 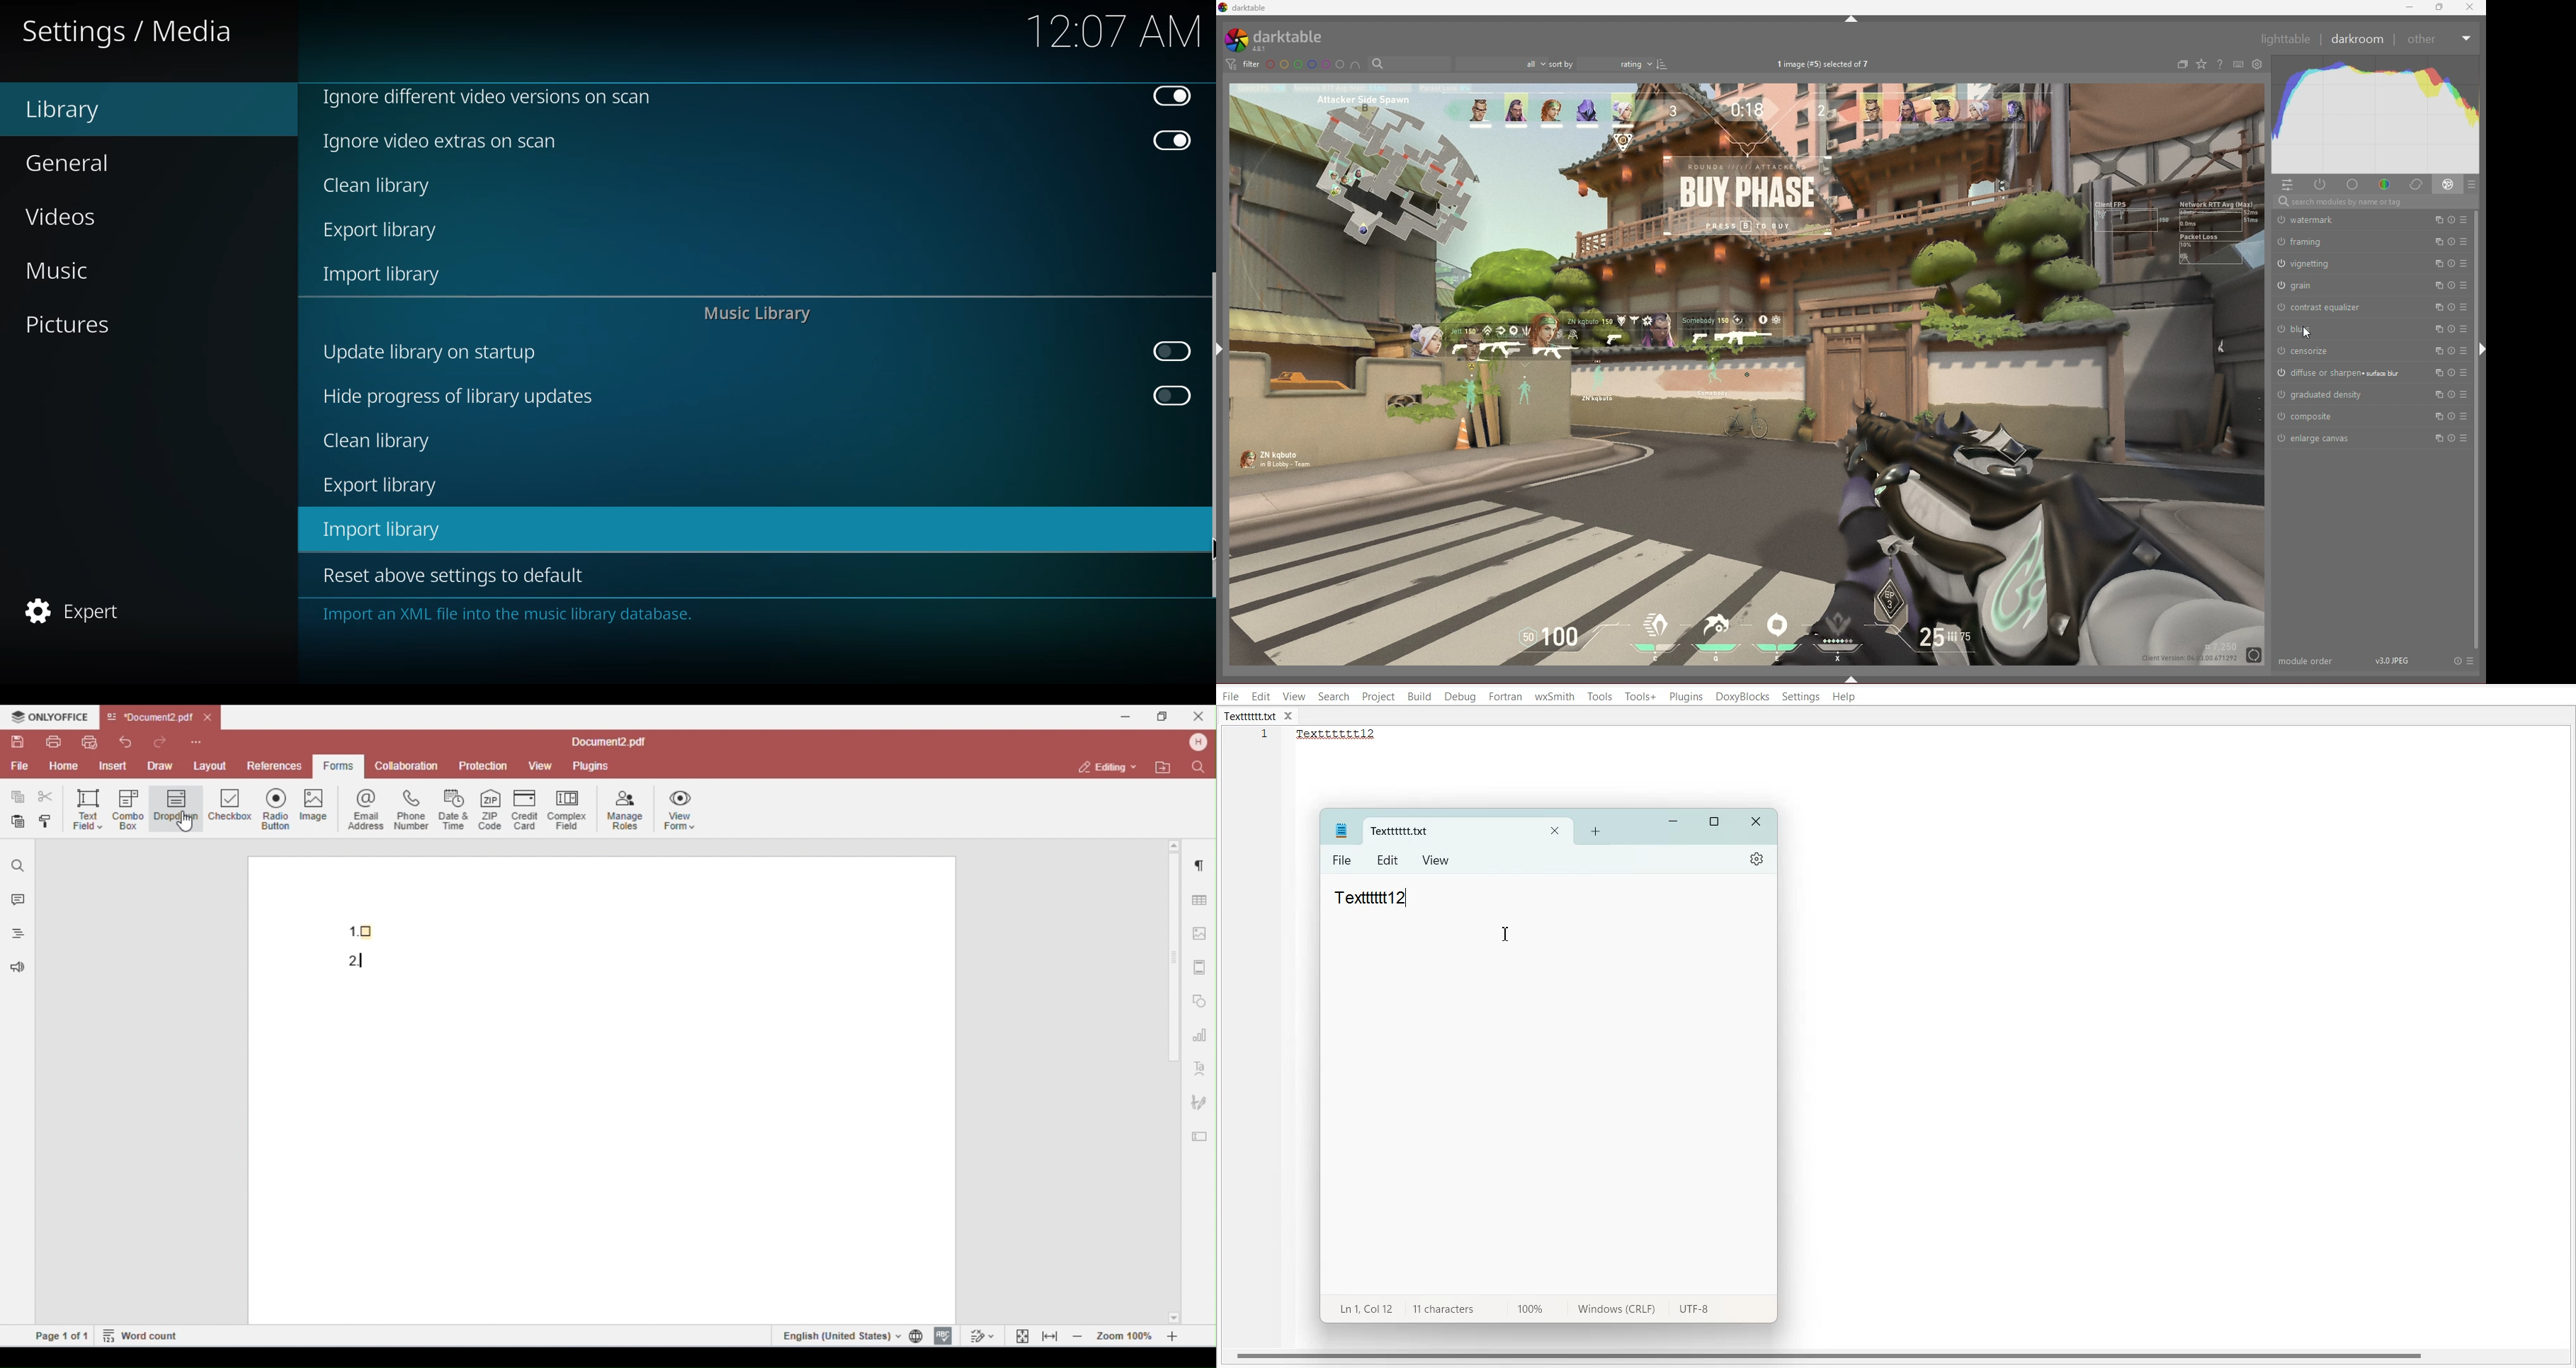 I want to click on UTF-8, so click(x=1694, y=1311).